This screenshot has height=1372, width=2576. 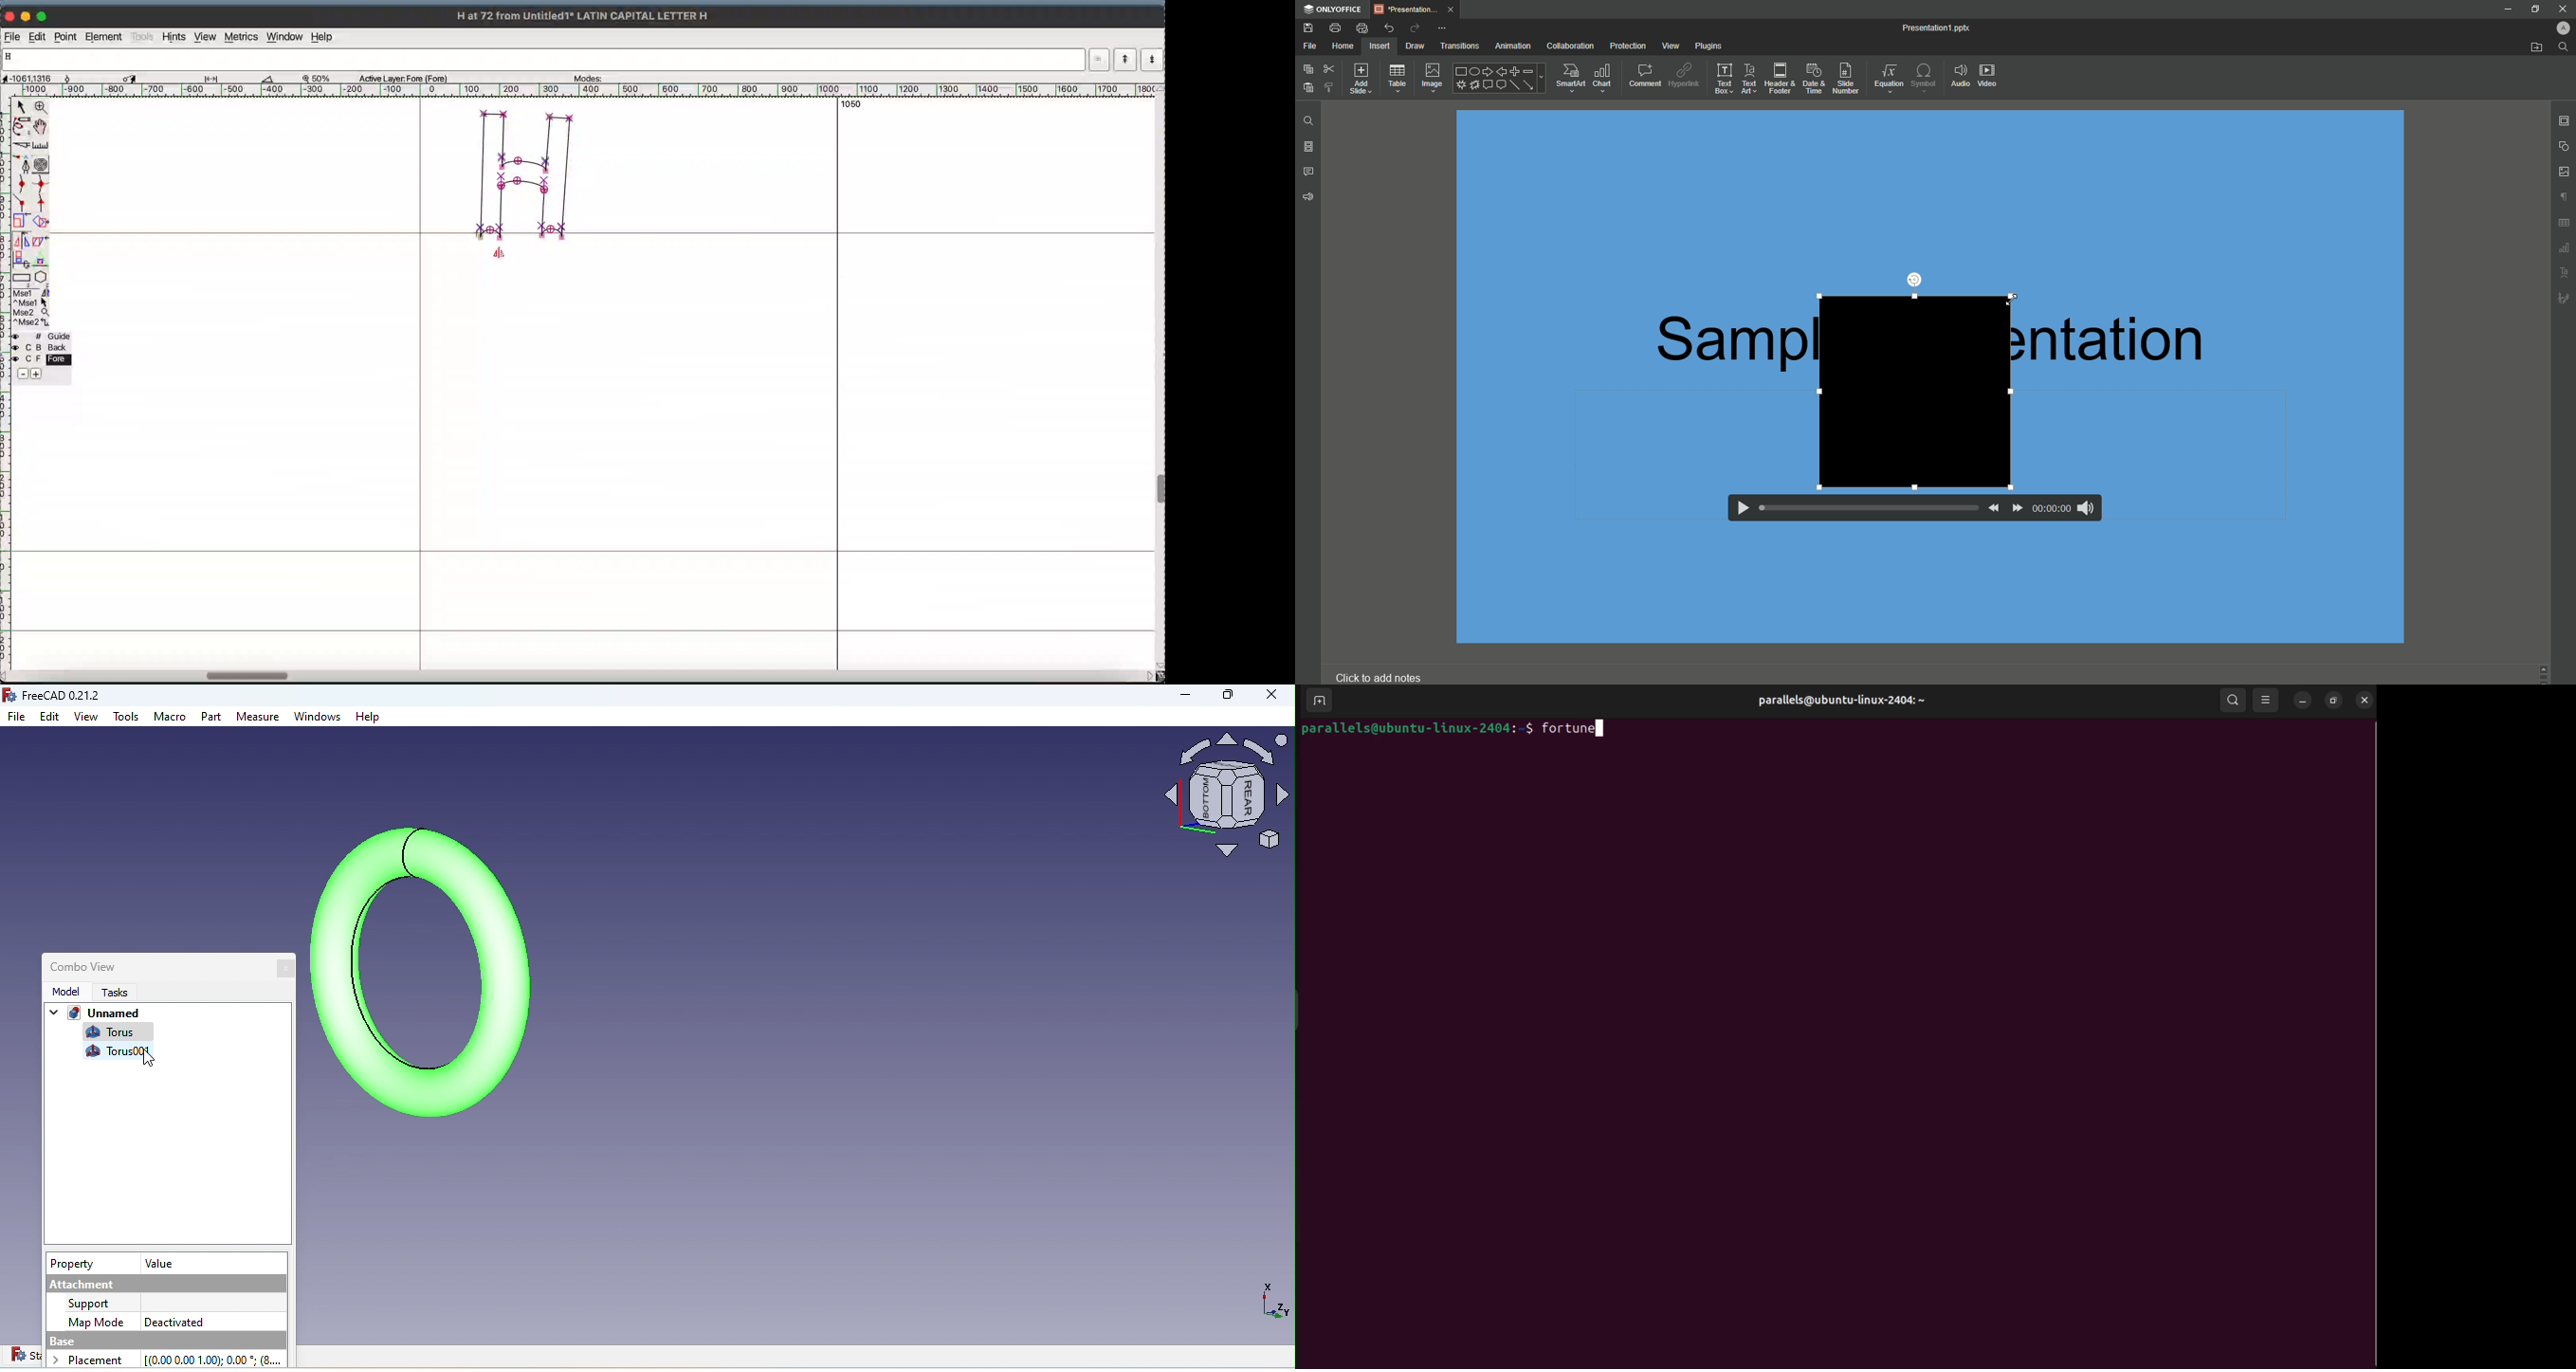 I want to click on Protection, so click(x=1628, y=46).